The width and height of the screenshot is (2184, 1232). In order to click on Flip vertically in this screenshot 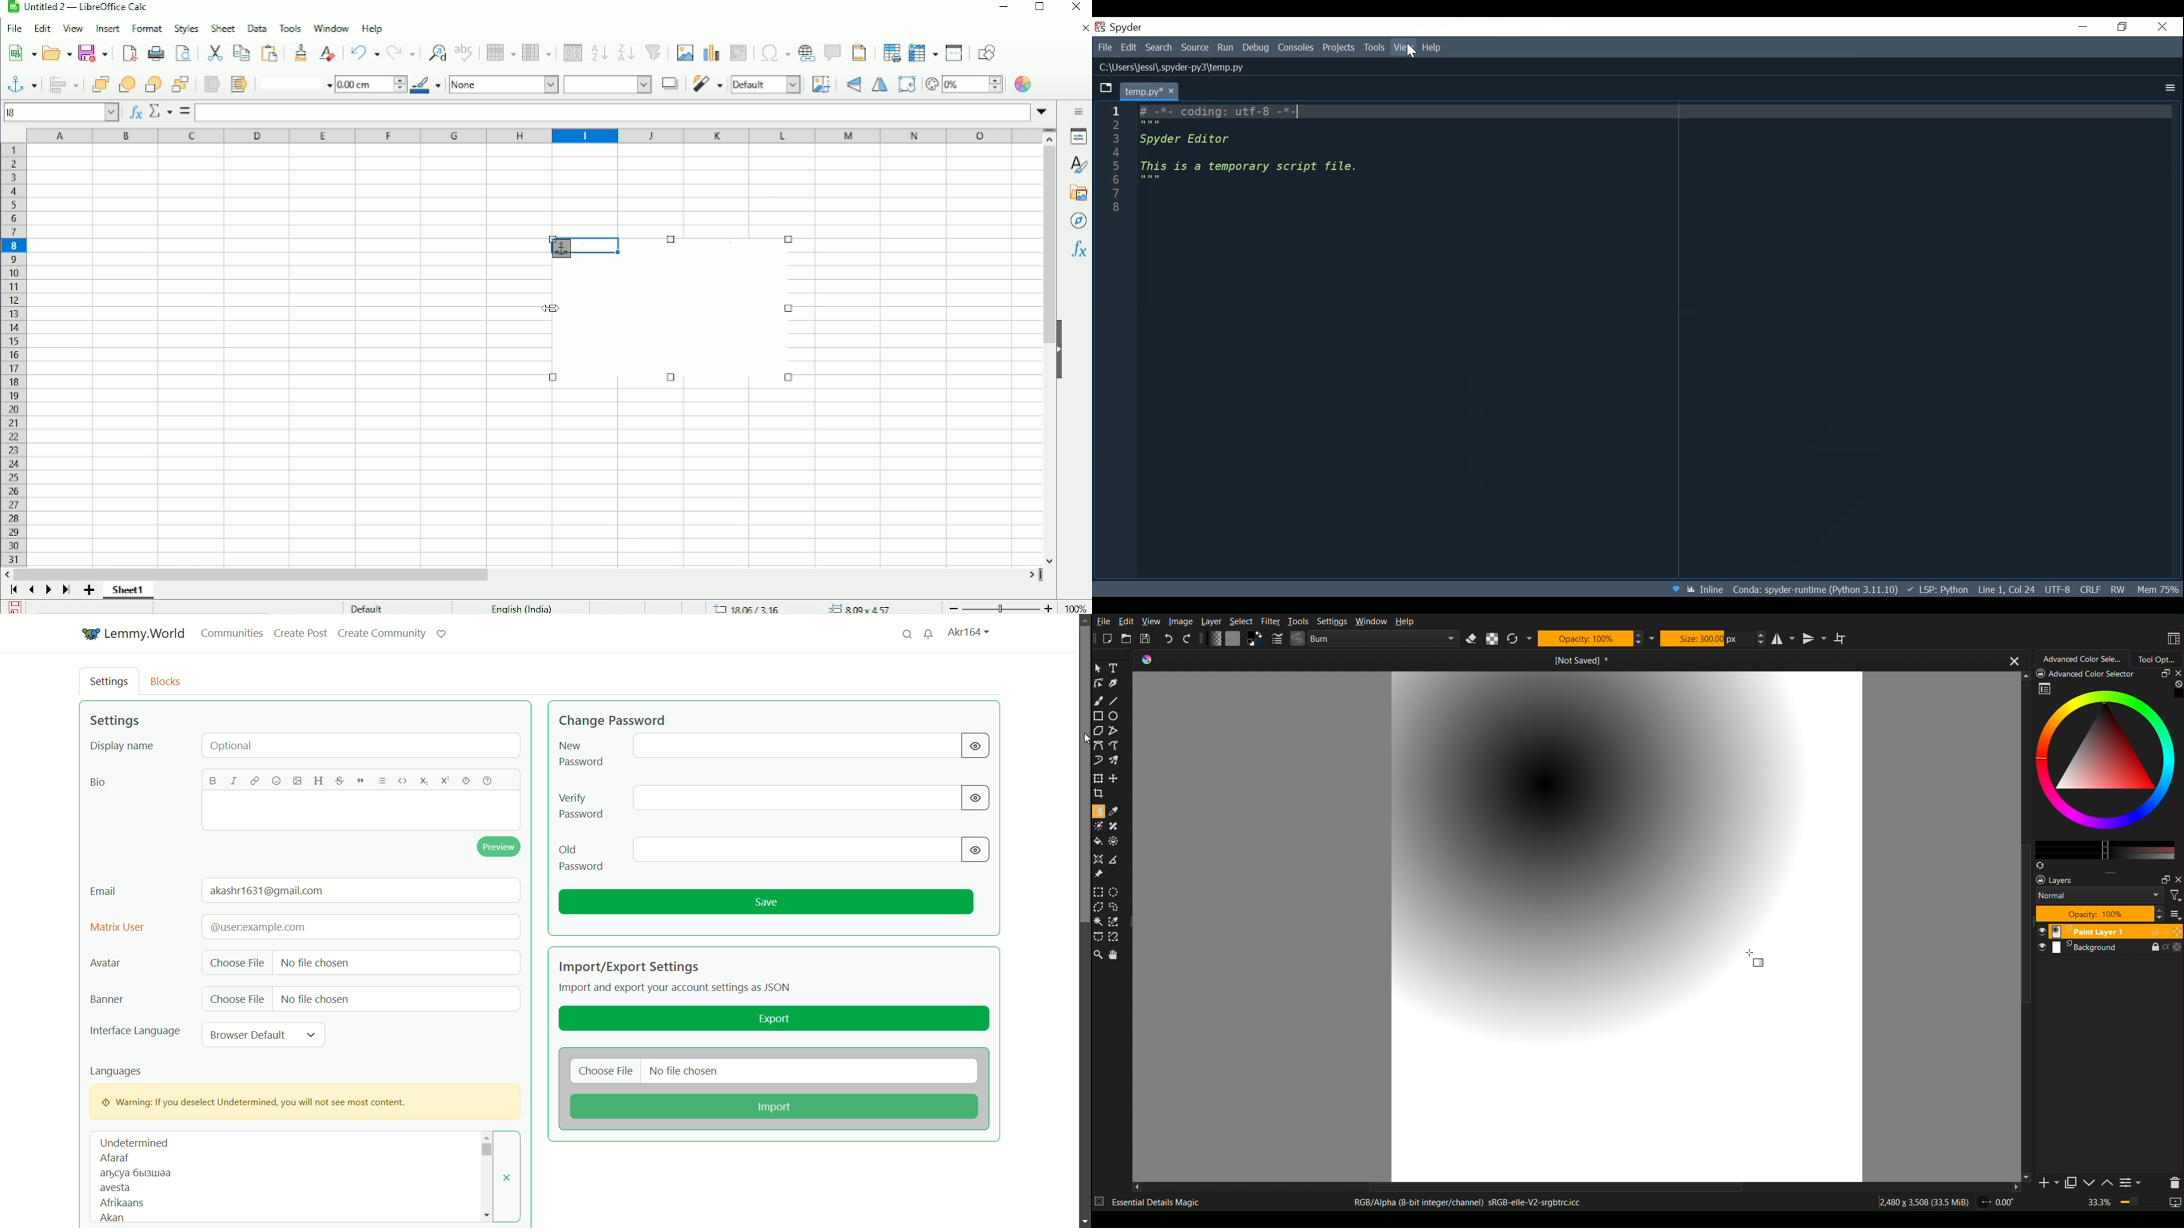, I will do `click(851, 85)`.